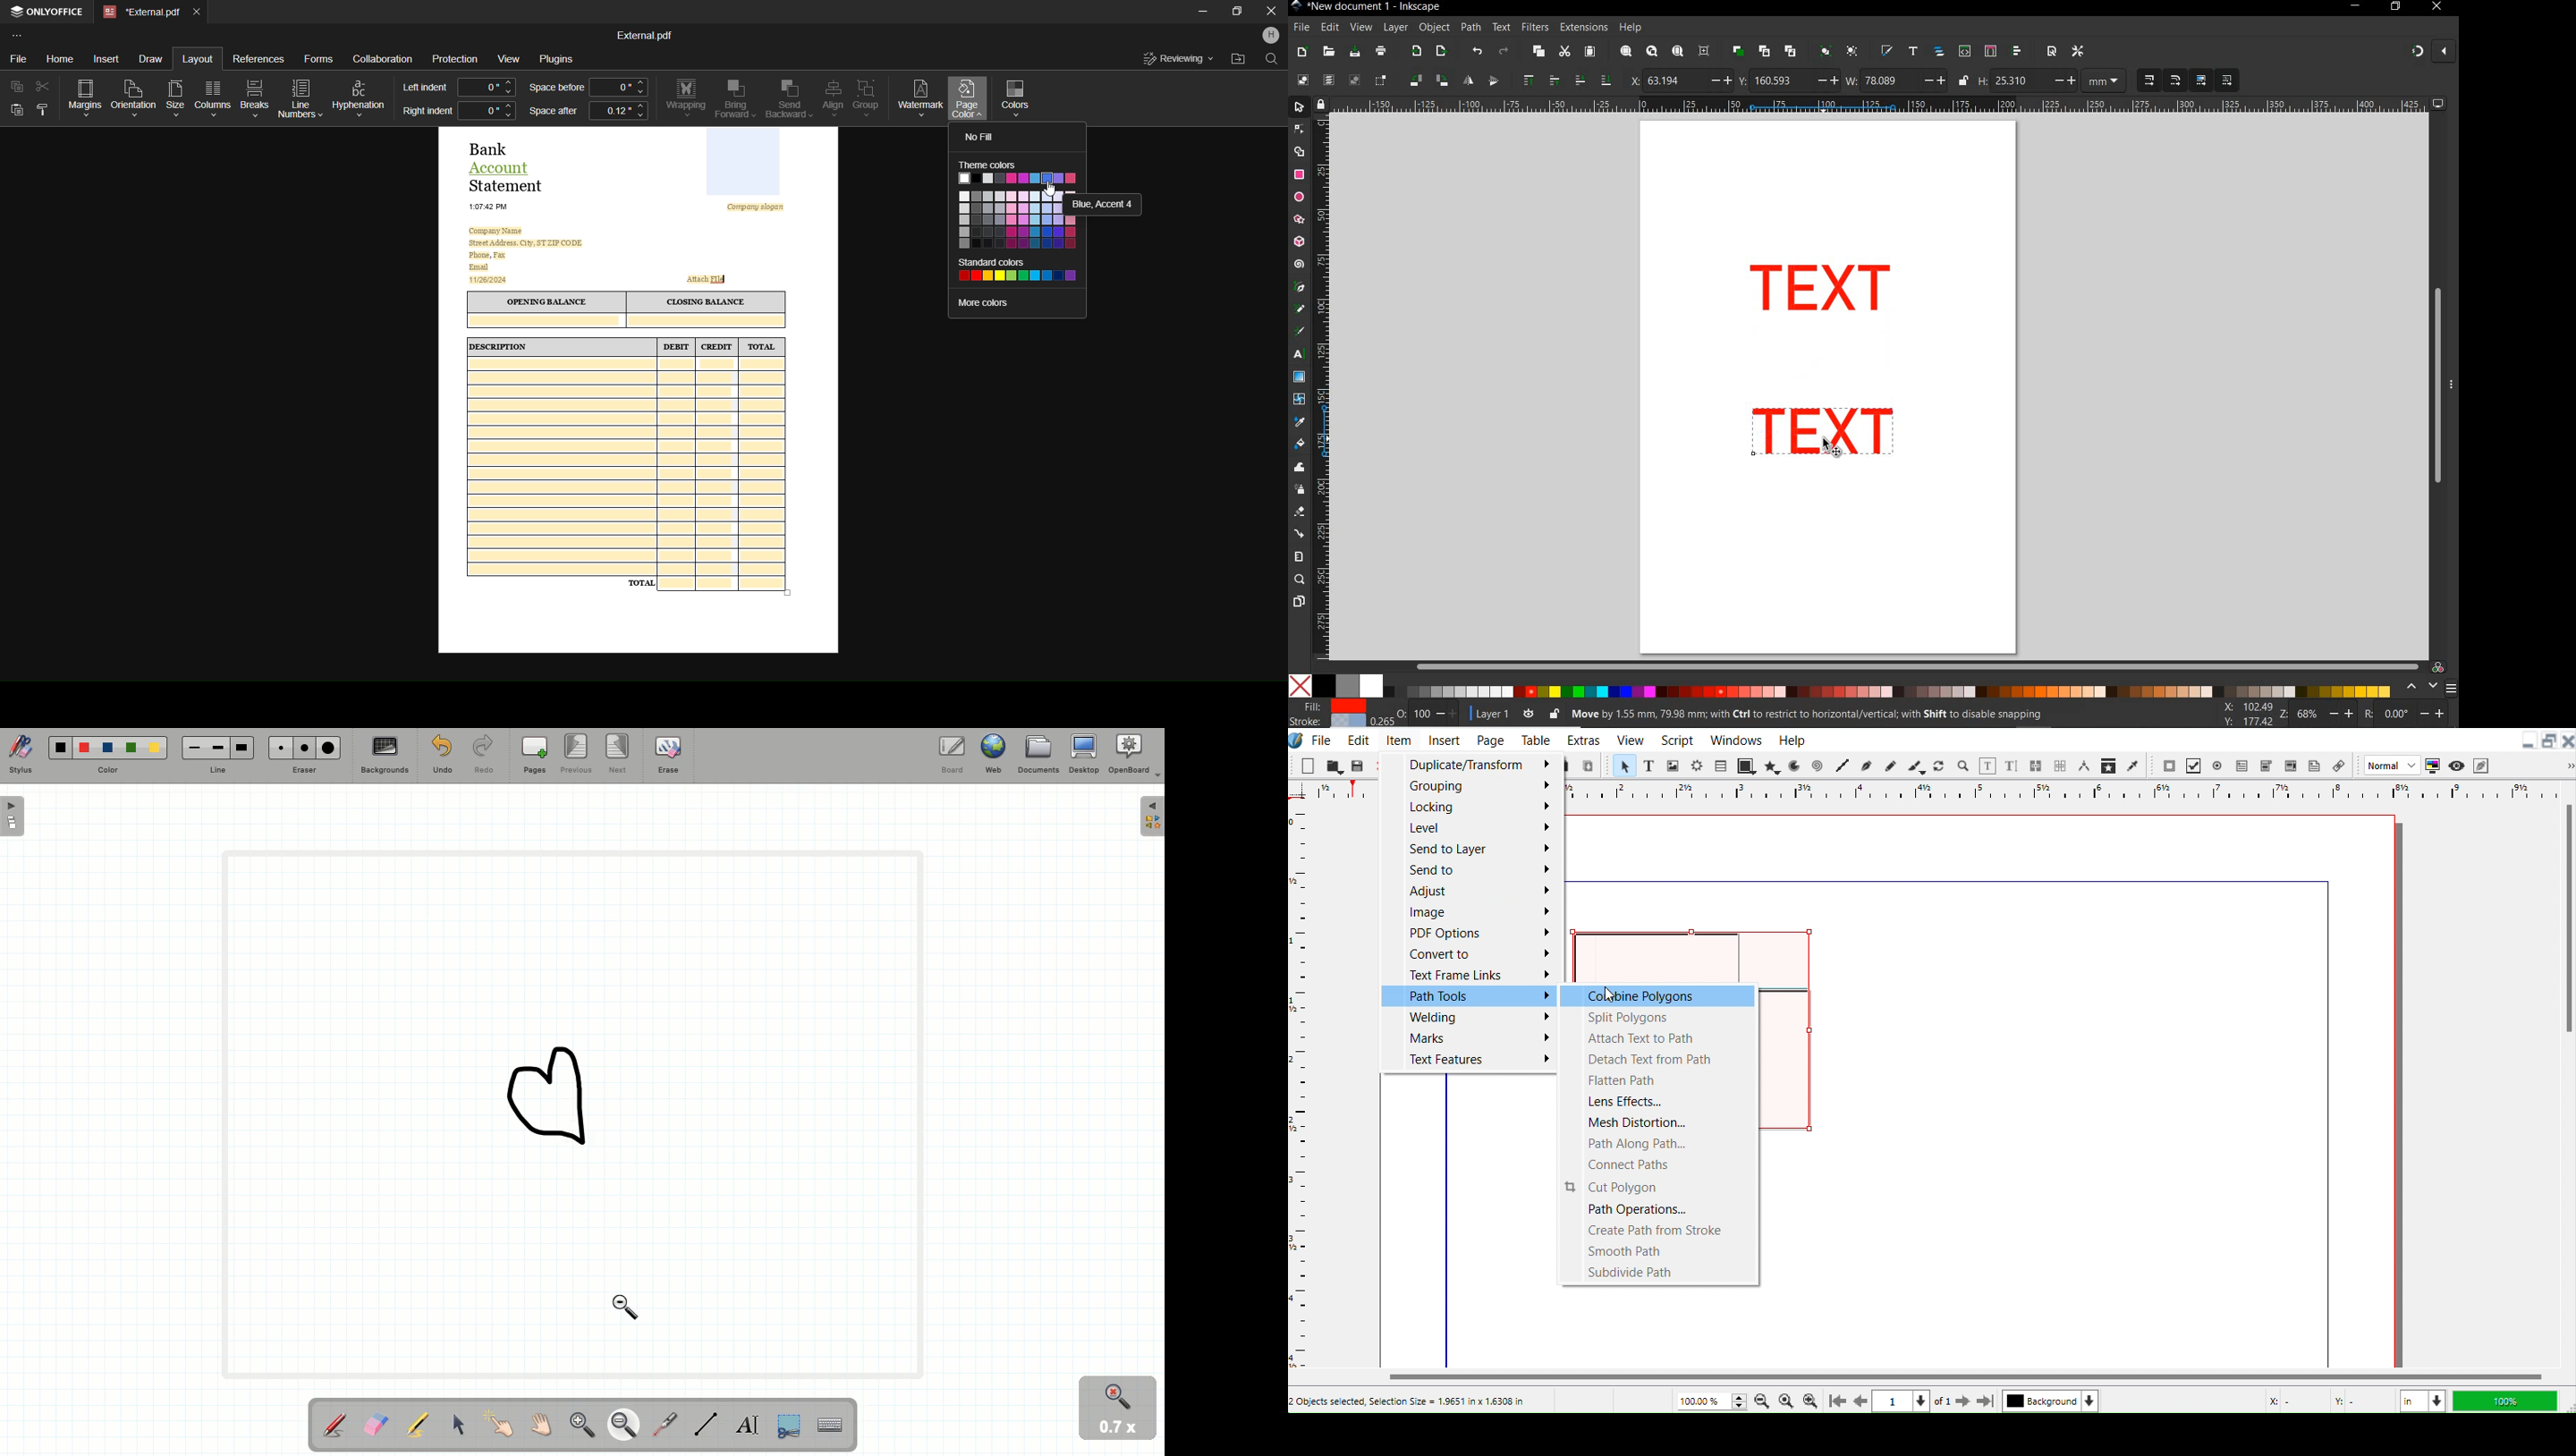 The height and width of the screenshot is (1456, 2576). Describe the element at coordinates (1471, 871) in the screenshot. I see `Send to` at that location.